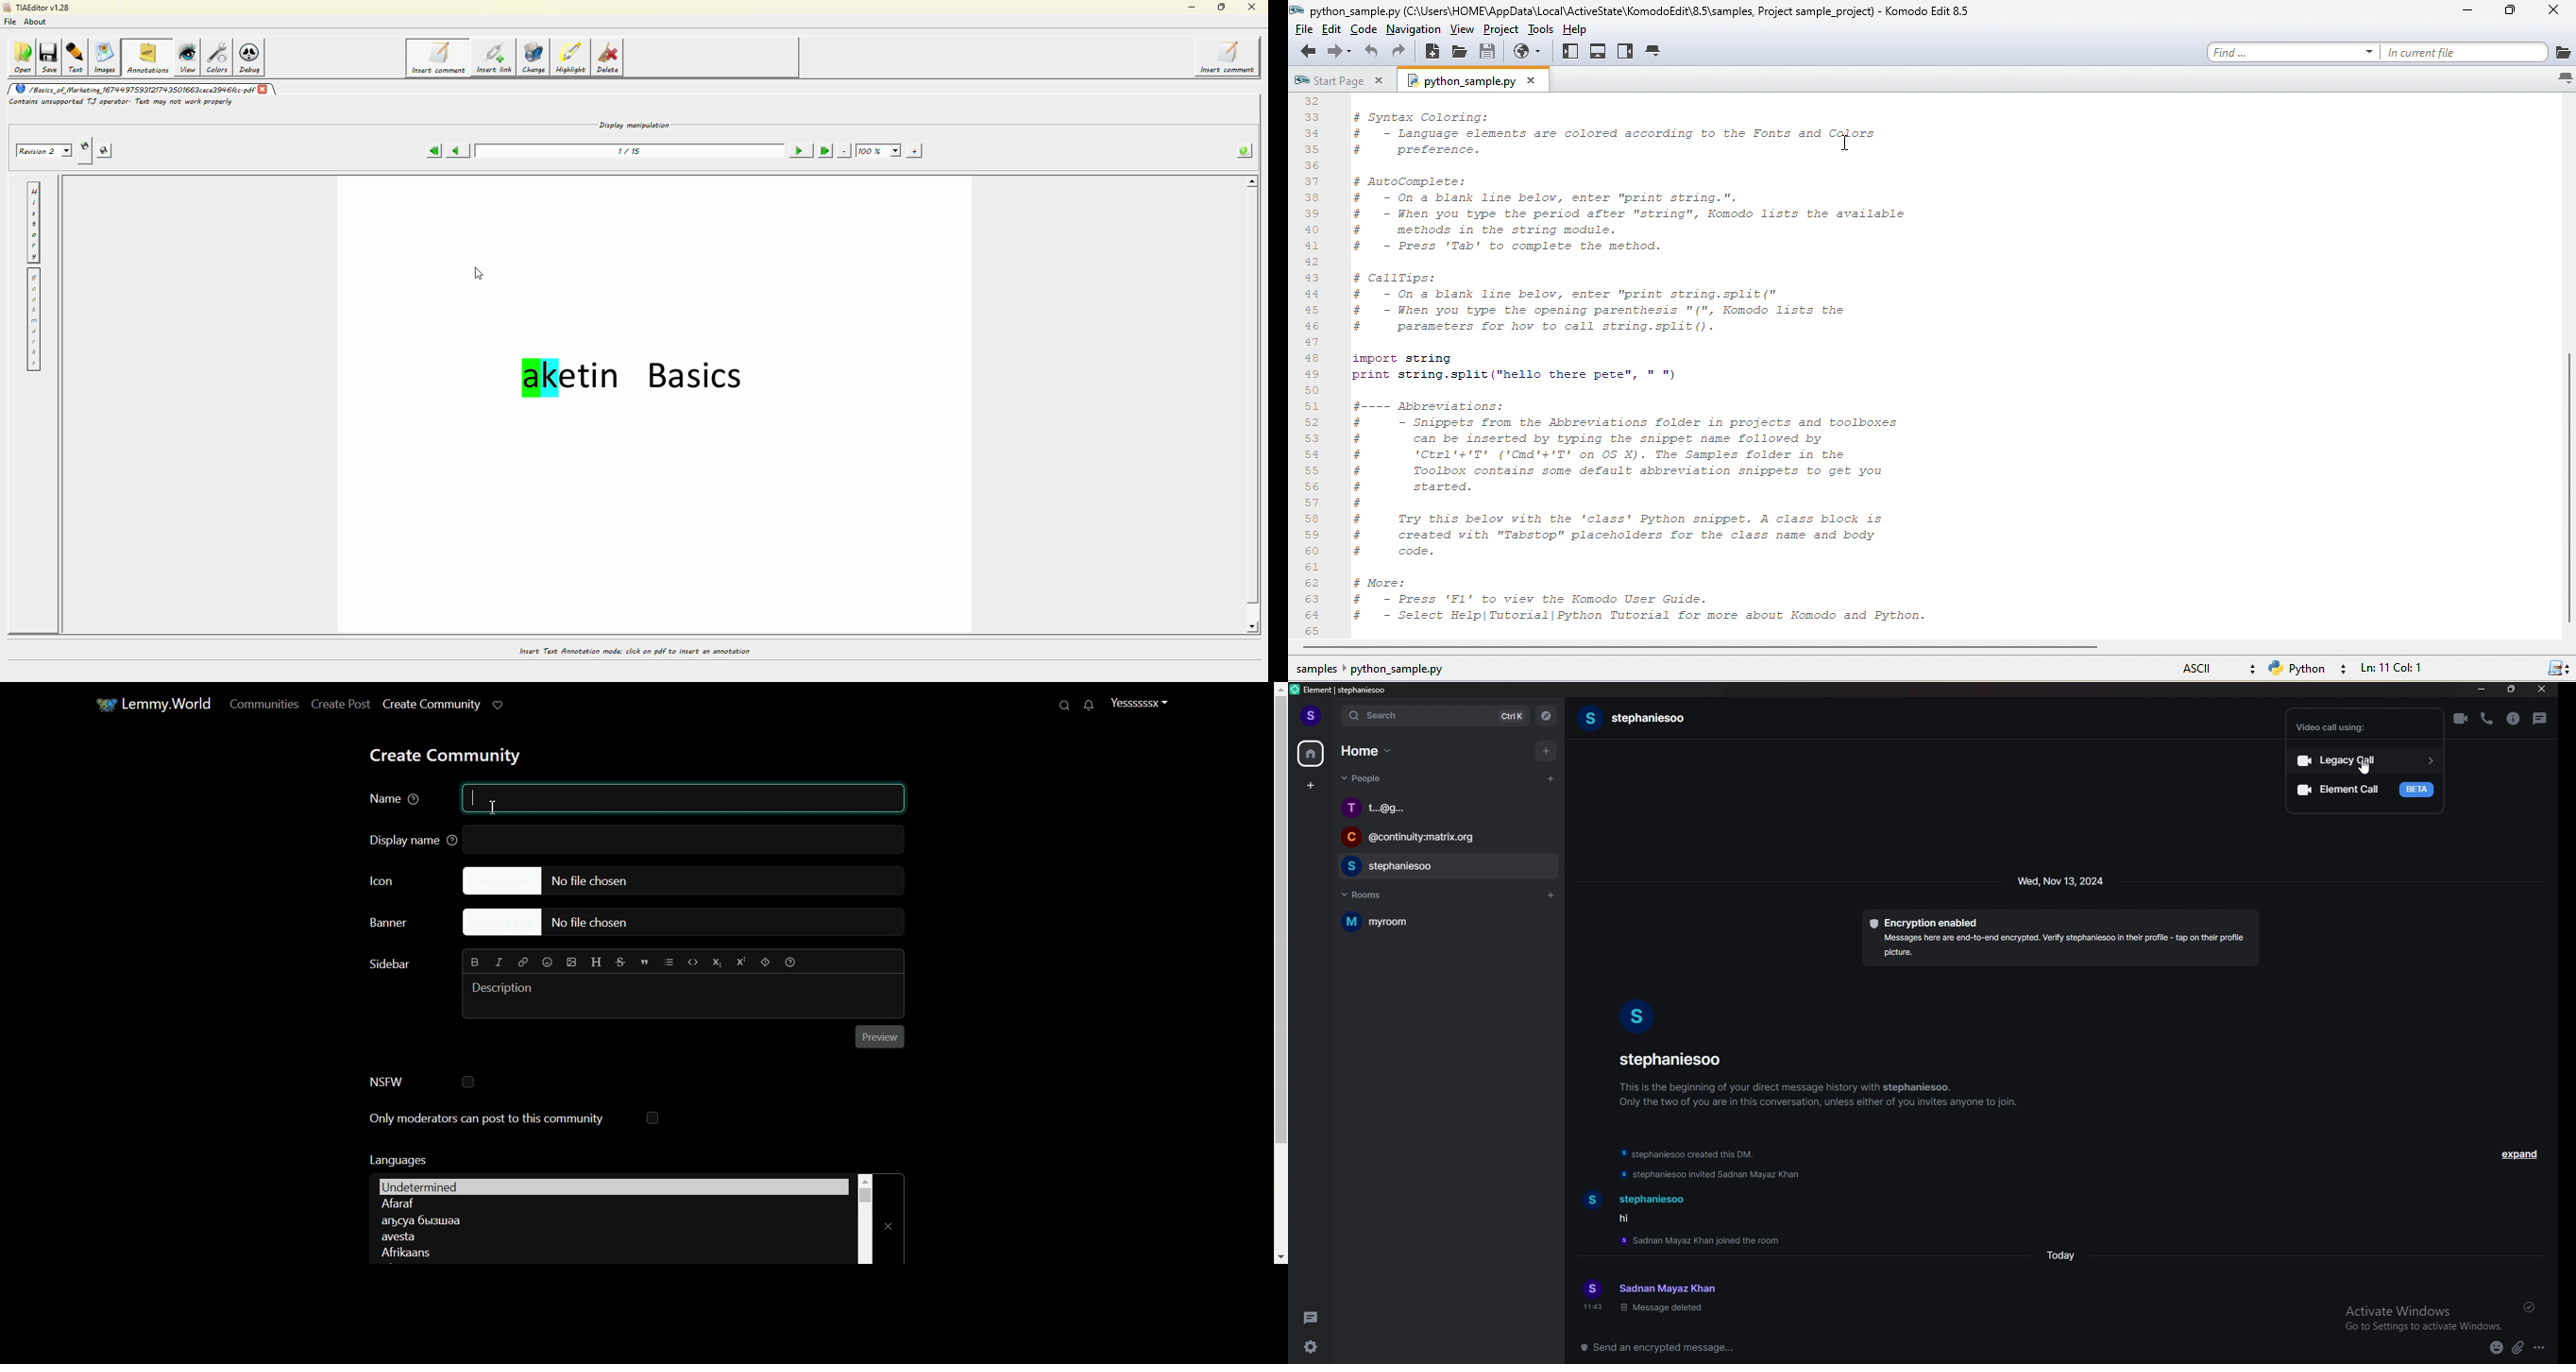 The image size is (2576, 1372). Describe the element at coordinates (1625, 51) in the screenshot. I see `right pane` at that location.